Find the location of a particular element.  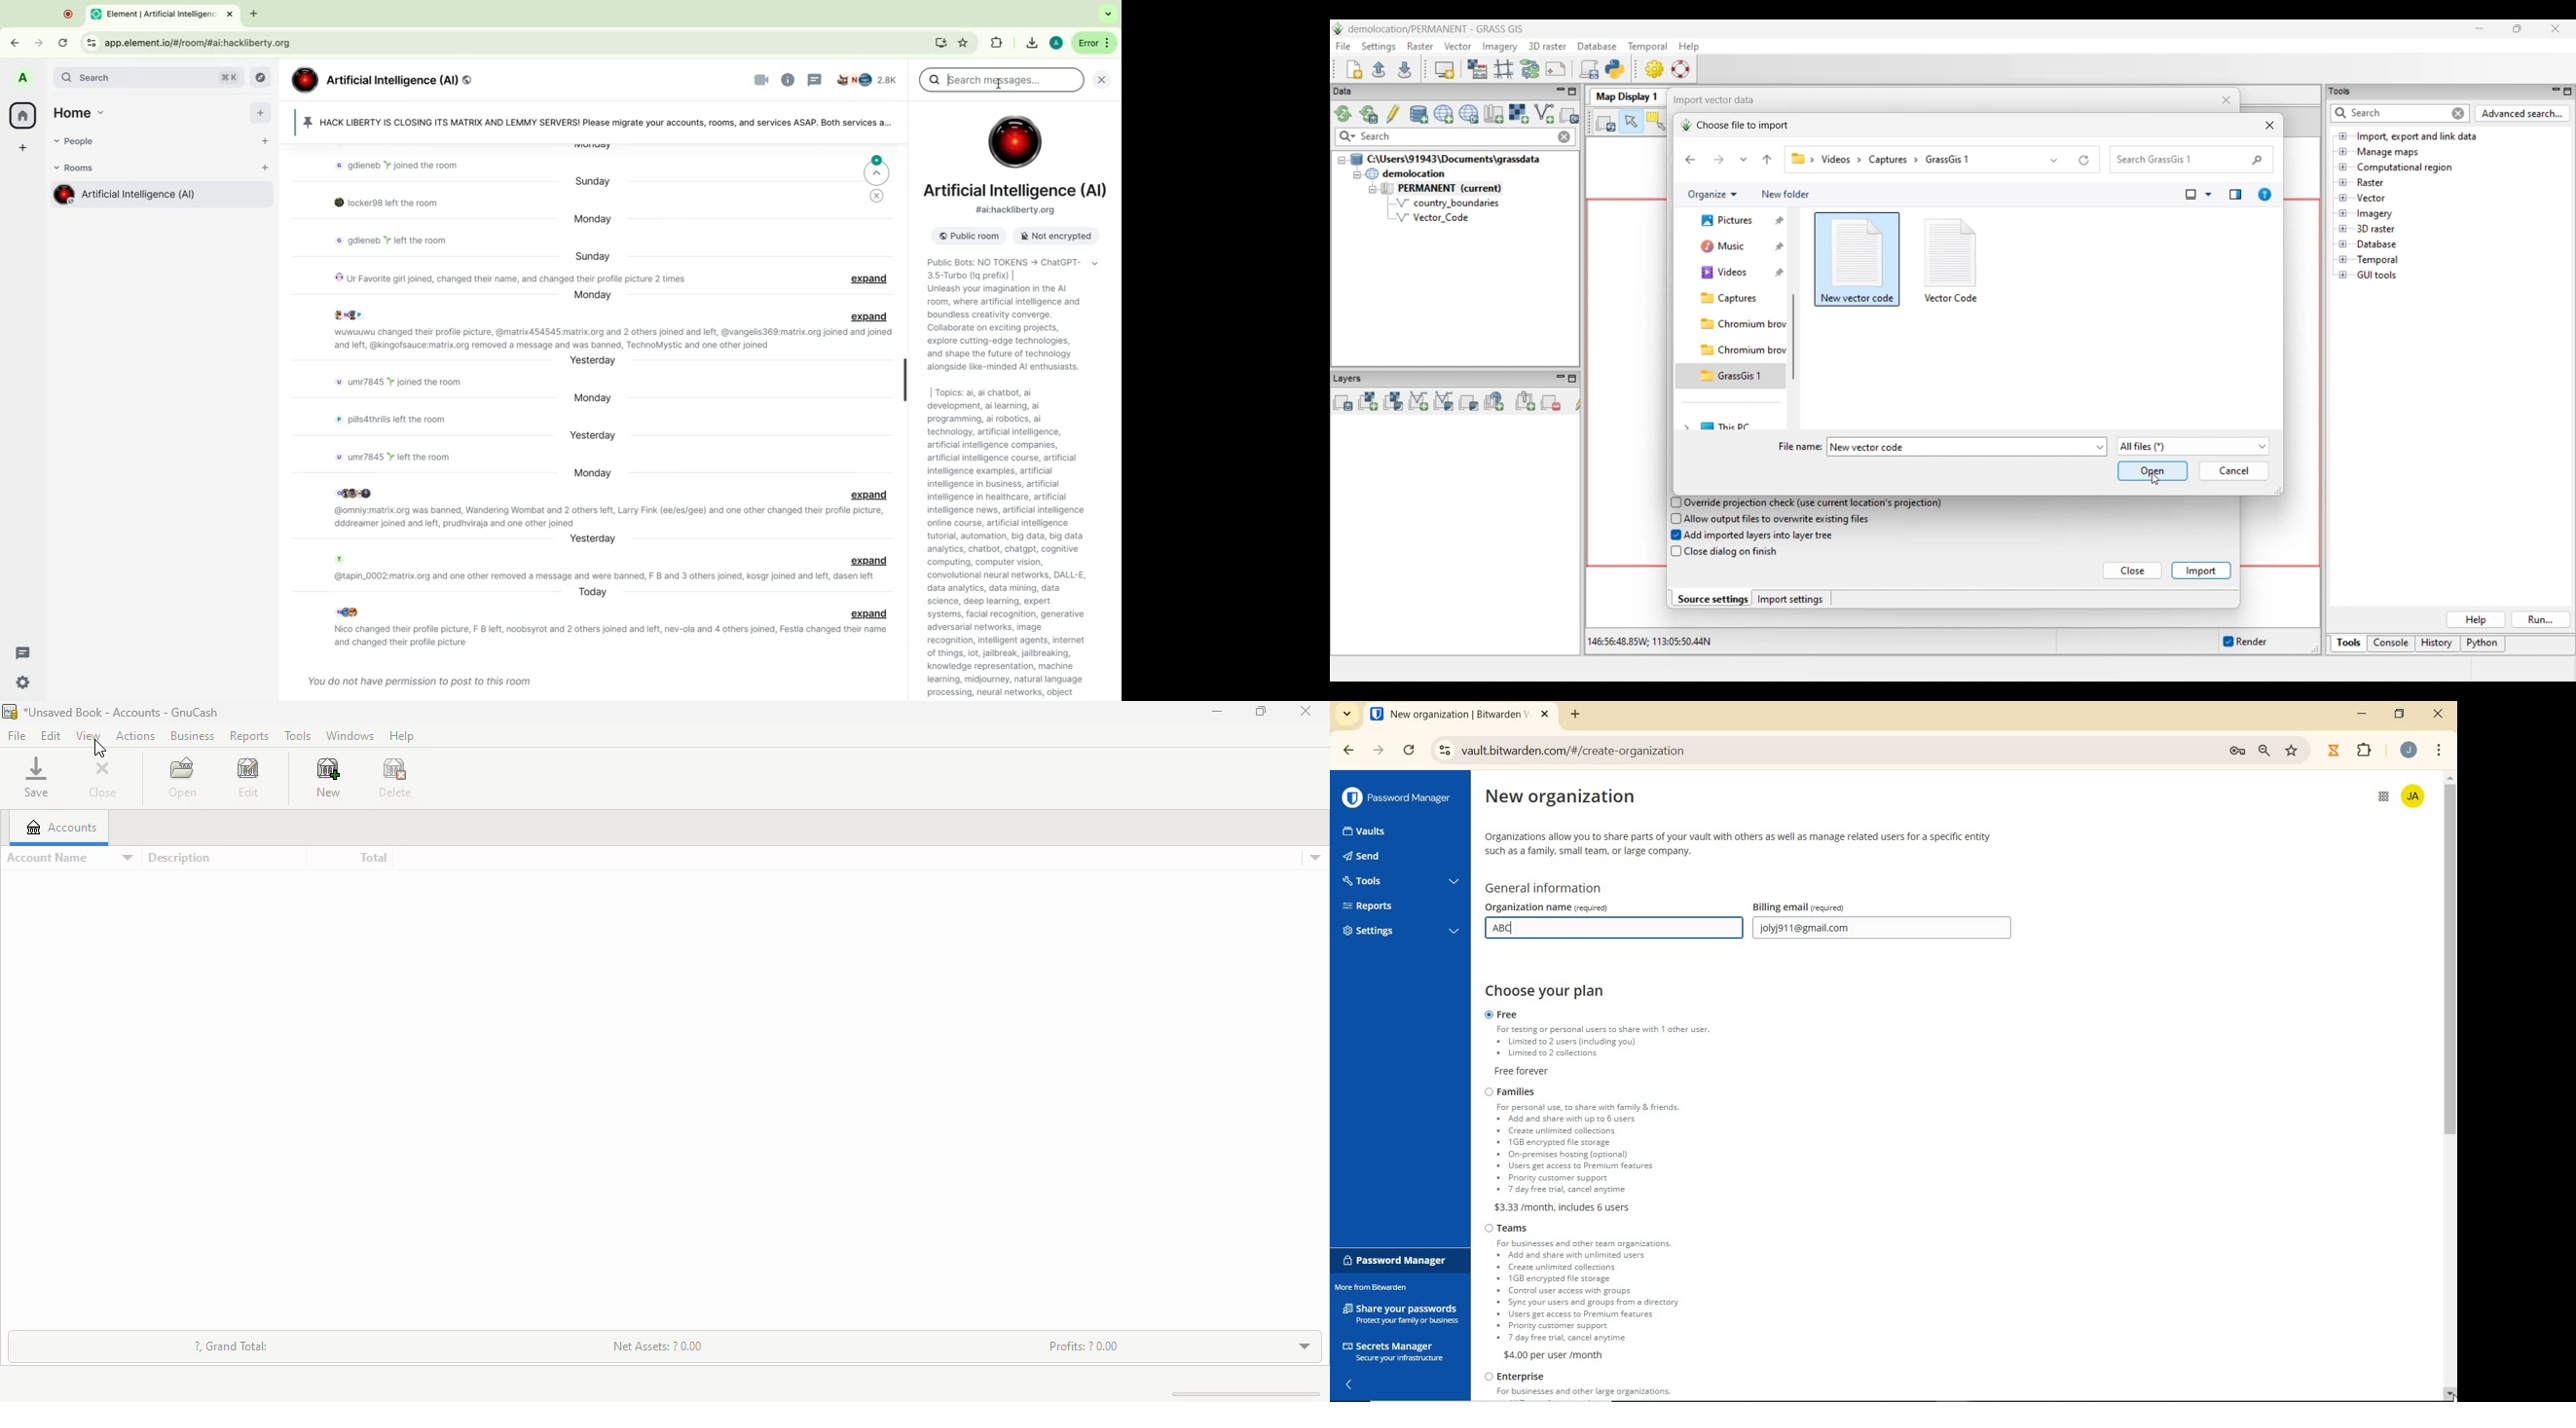

message is located at coordinates (397, 422).